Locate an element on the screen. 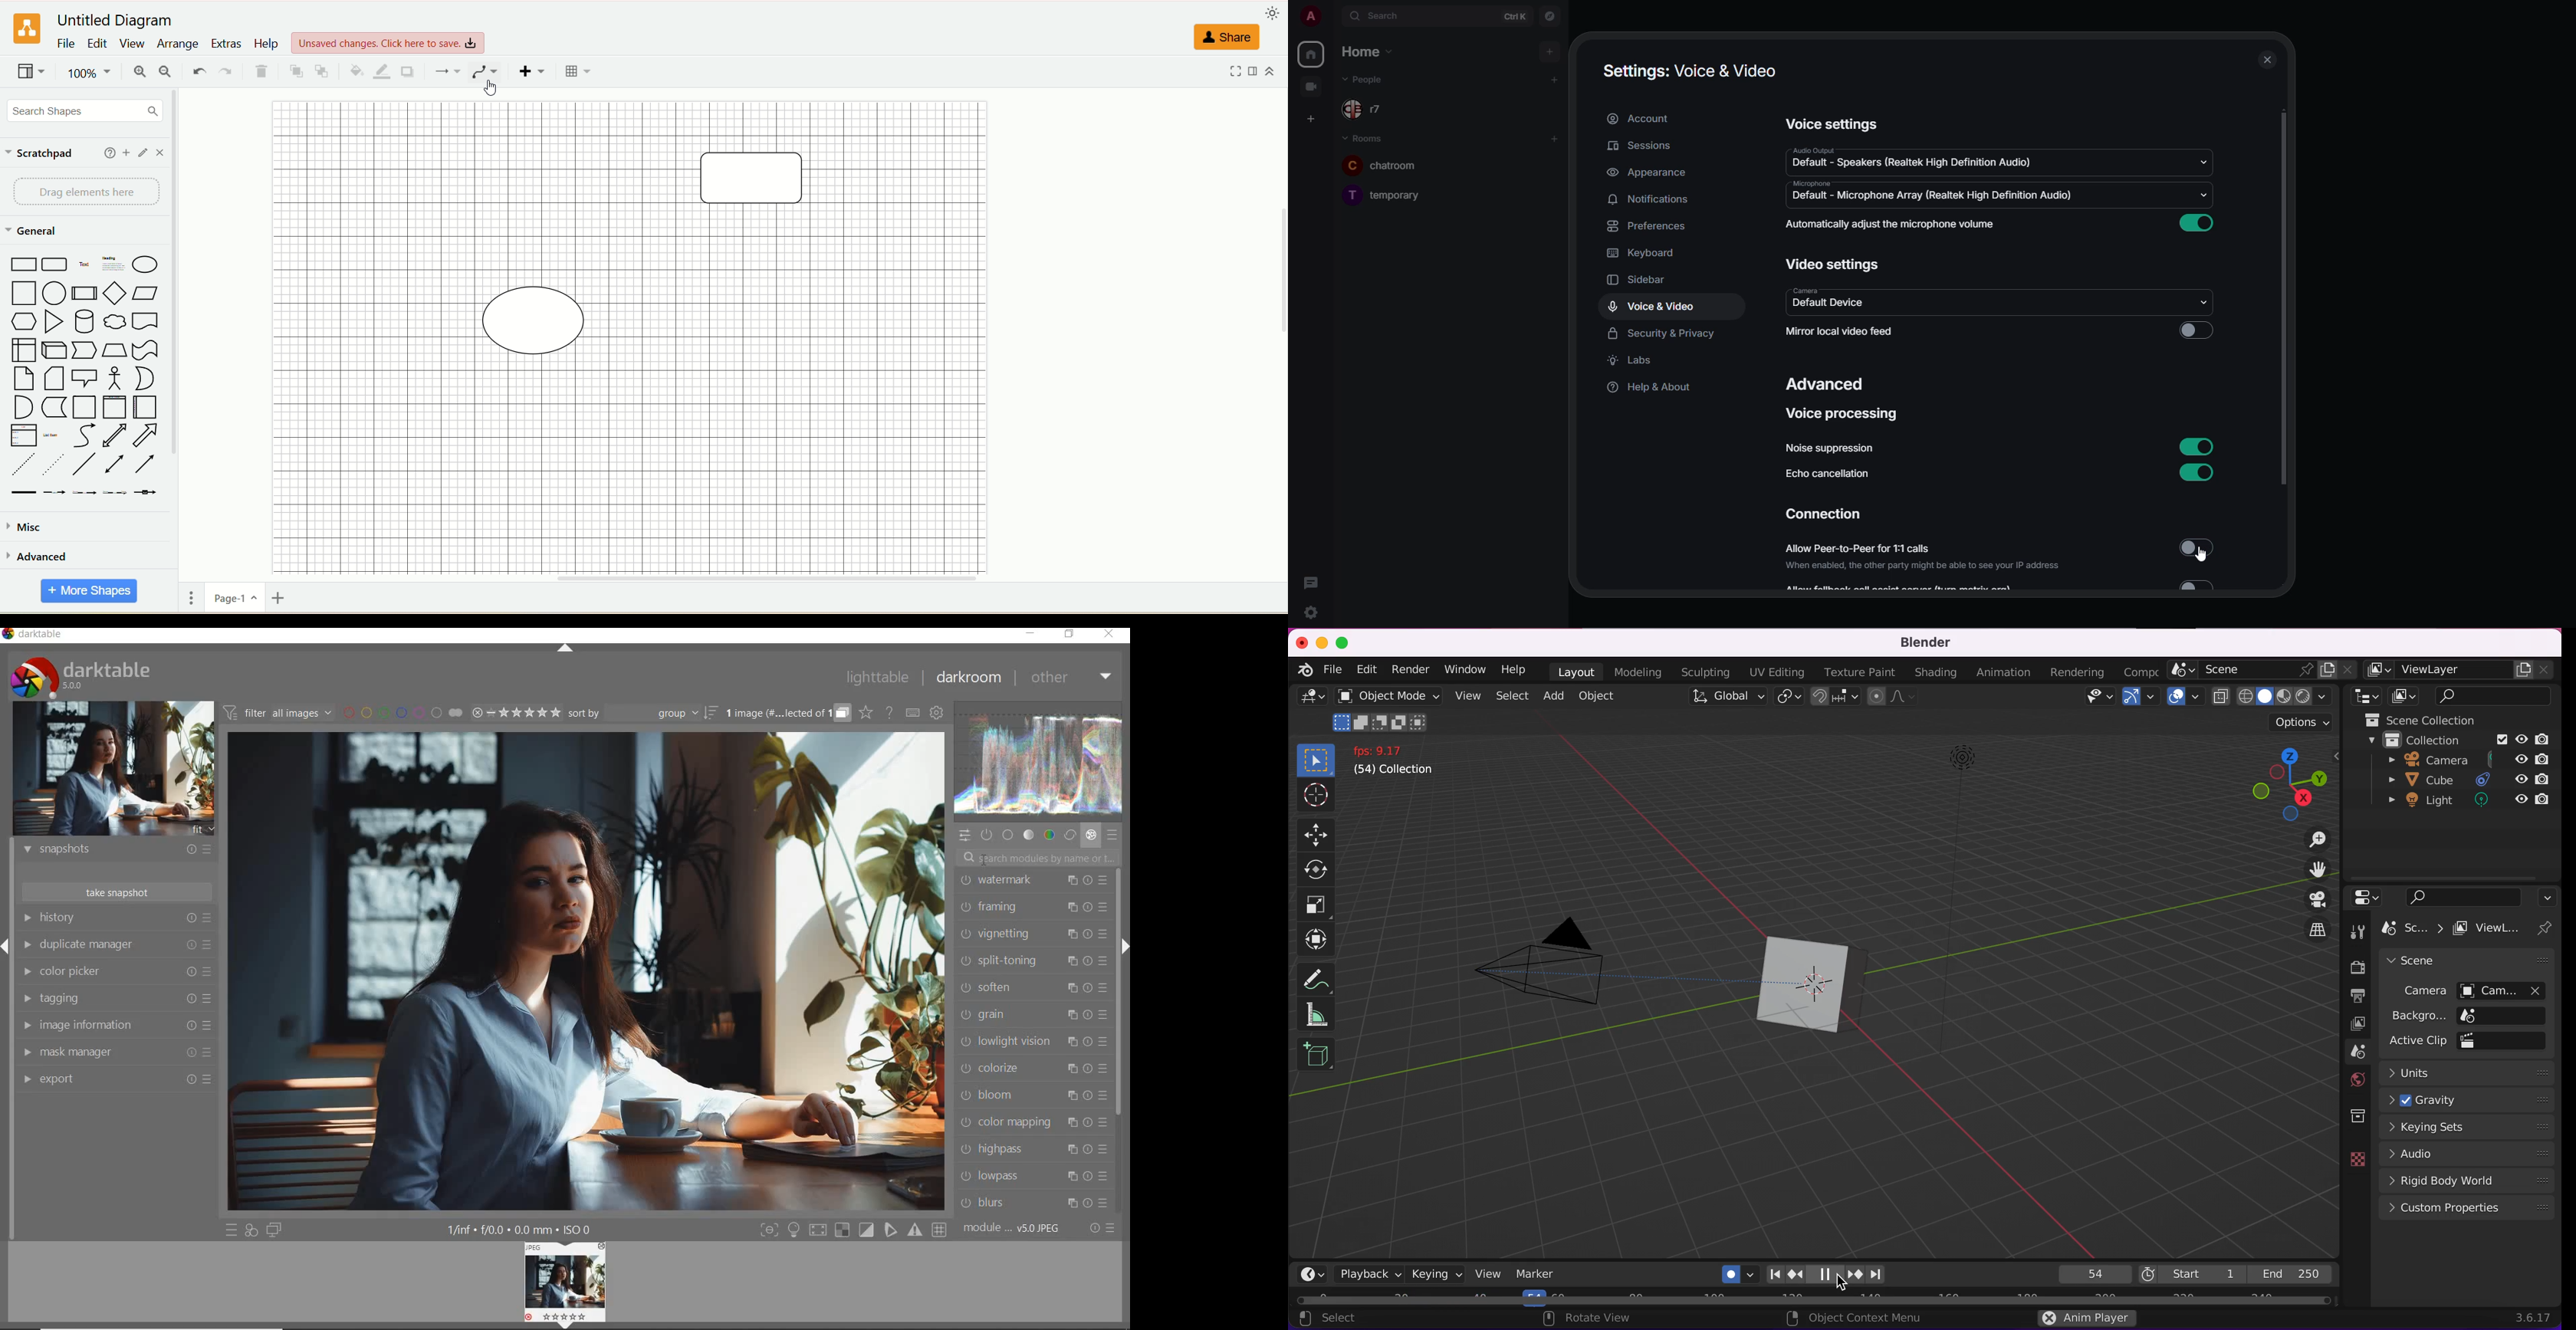 The width and height of the screenshot is (2576, 1344). camera is located at coordinates (2456, 760).